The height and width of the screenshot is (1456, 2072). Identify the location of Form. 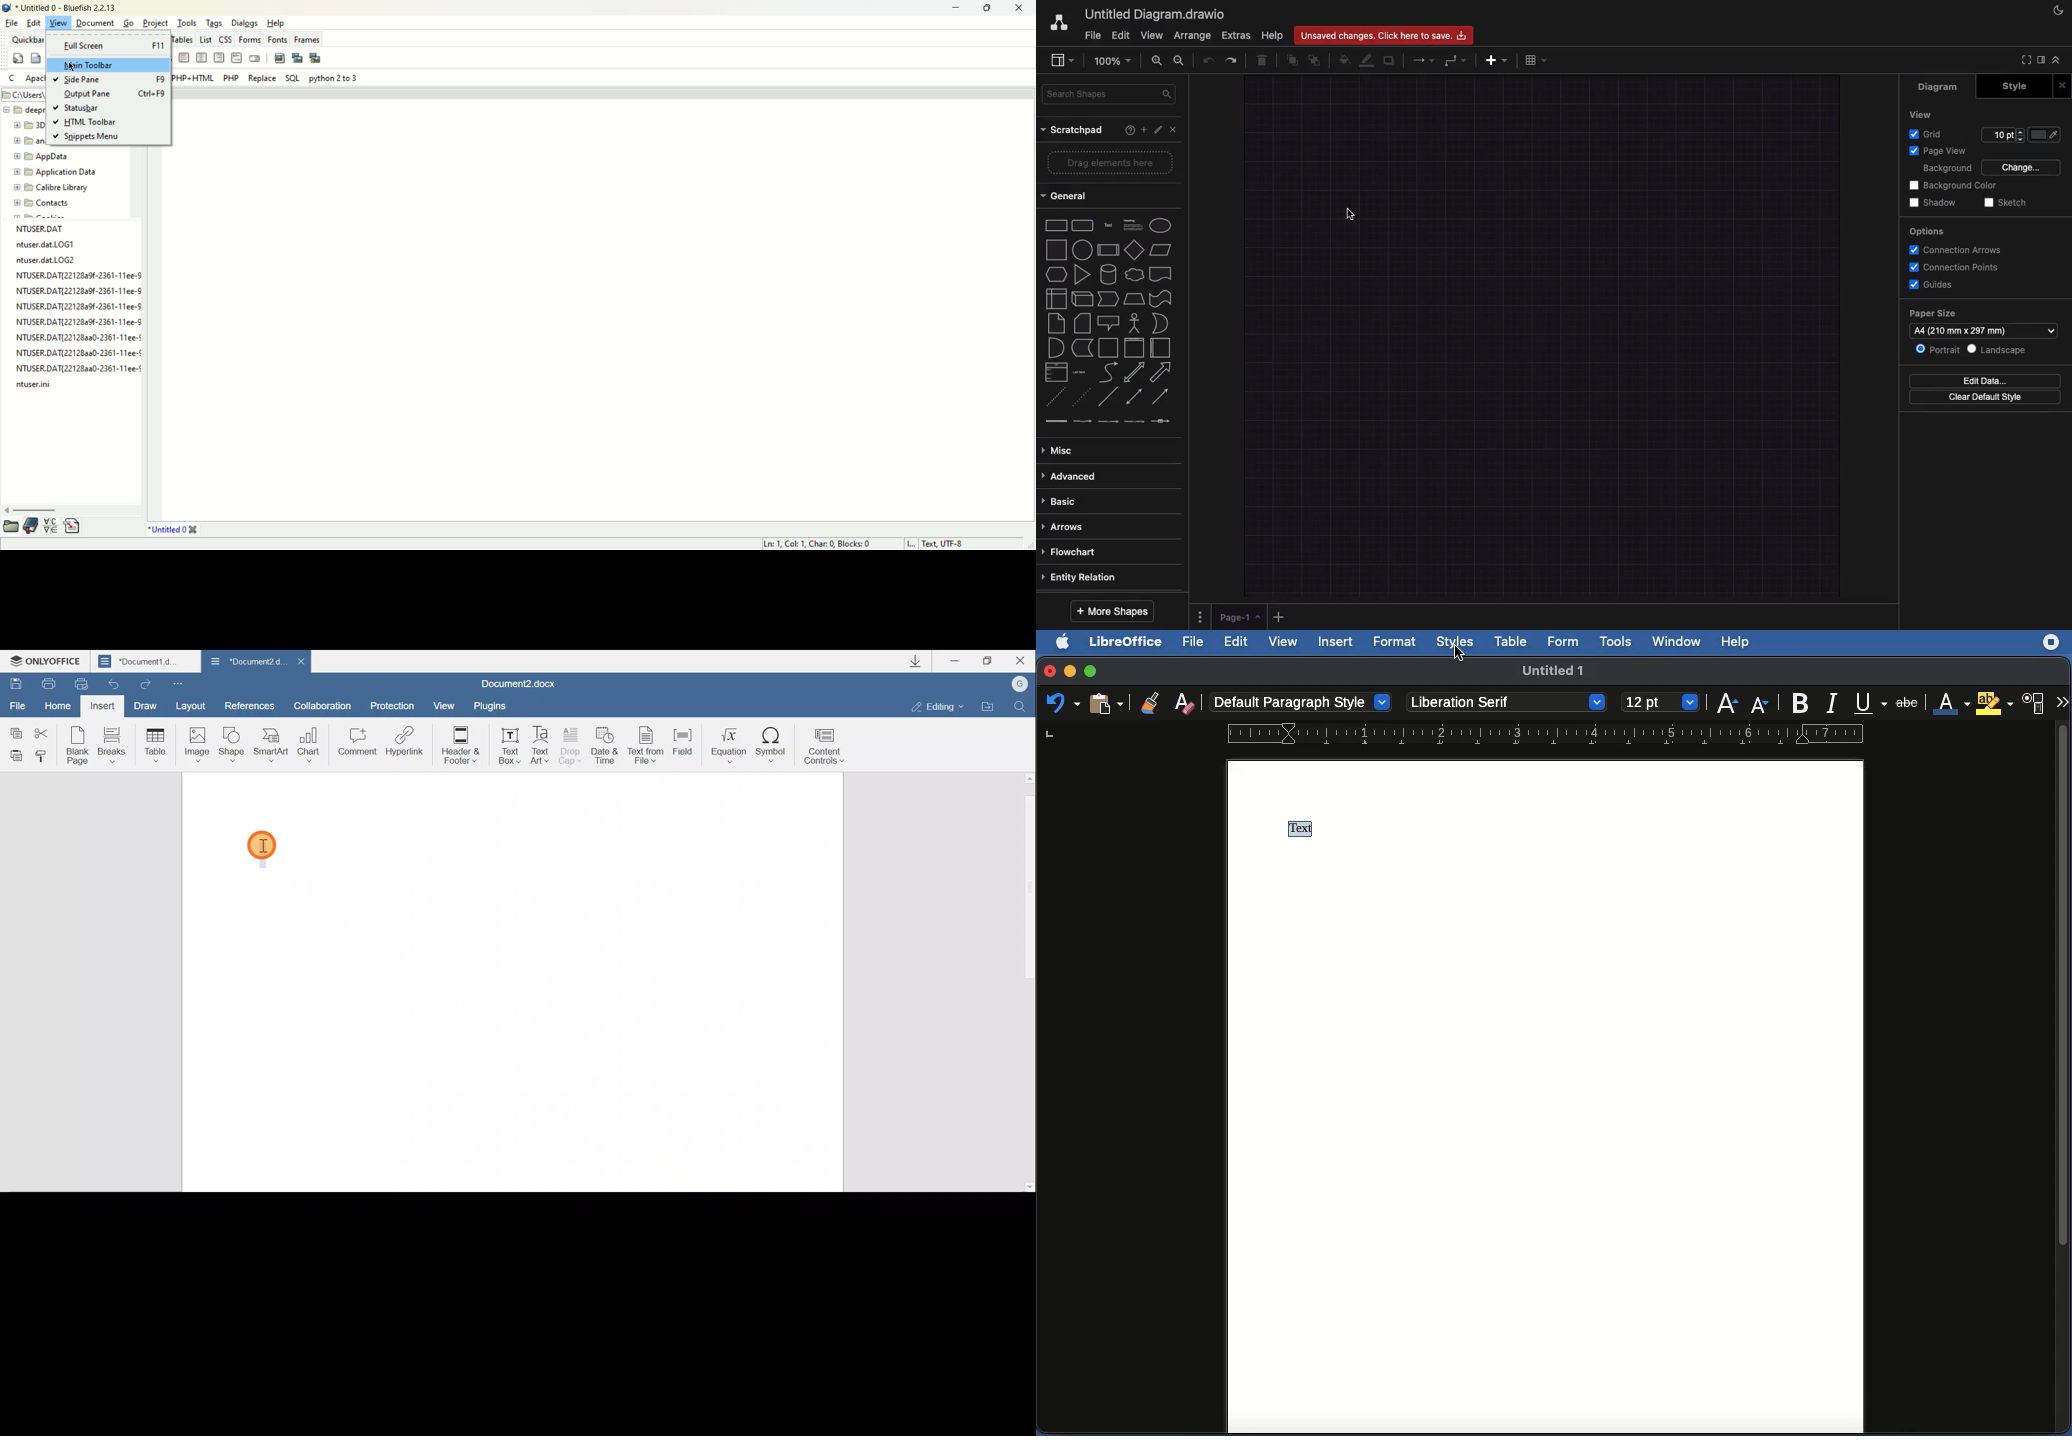
(1566, 642).